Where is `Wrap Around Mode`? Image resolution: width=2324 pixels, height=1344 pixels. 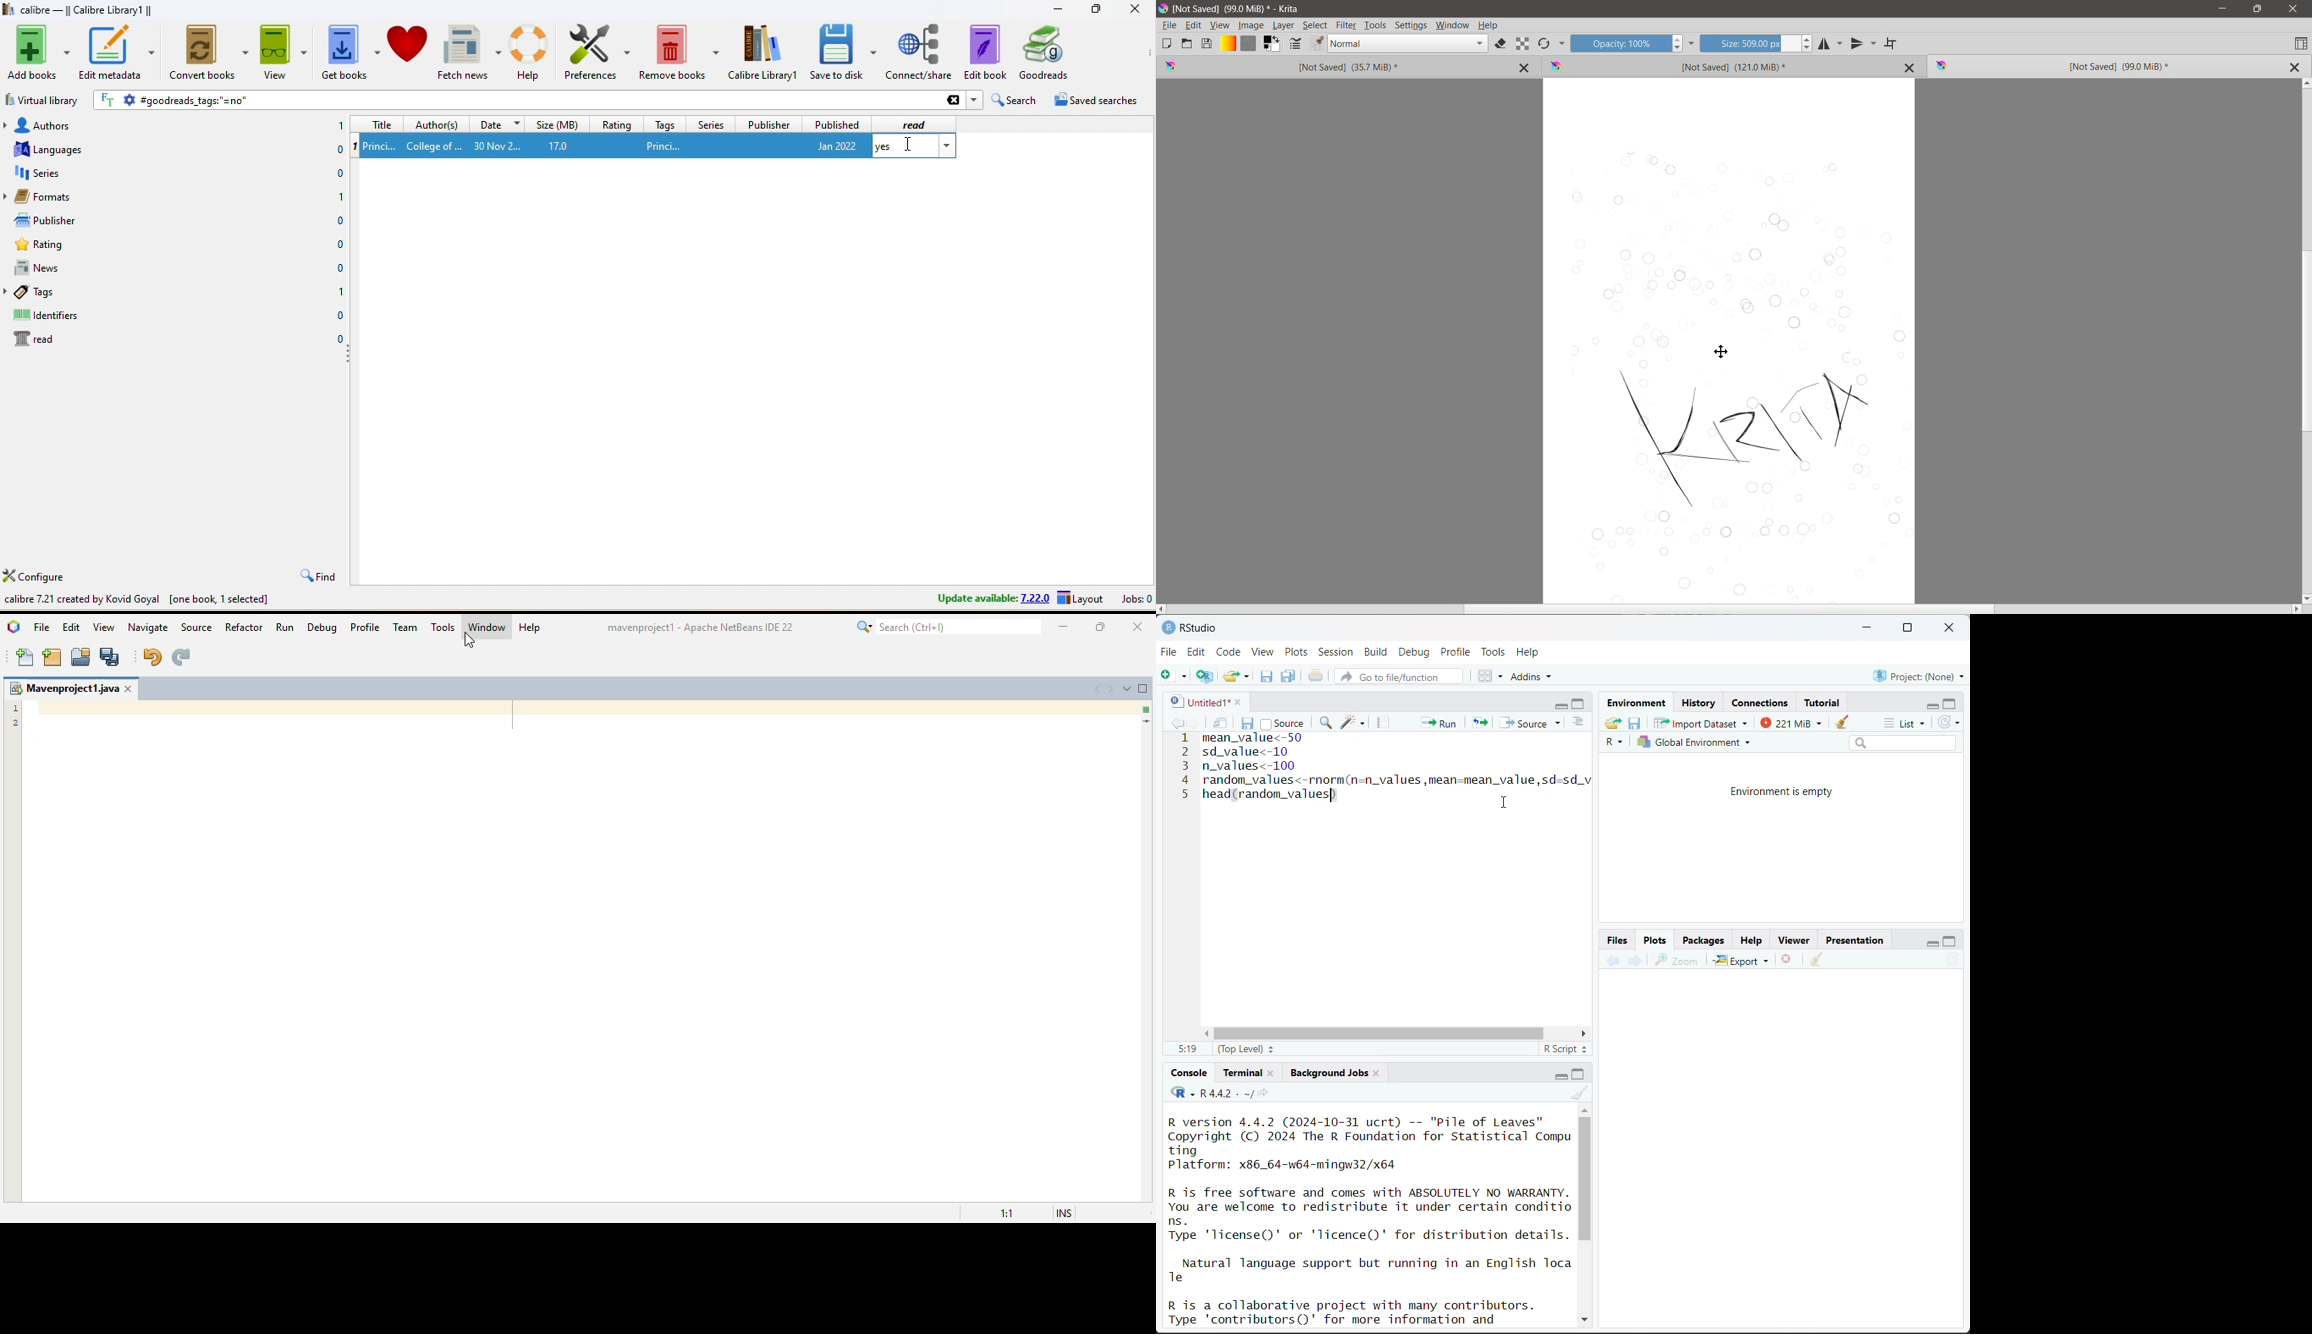 Wrap Around Mode is located at coordinates (1892, 44).